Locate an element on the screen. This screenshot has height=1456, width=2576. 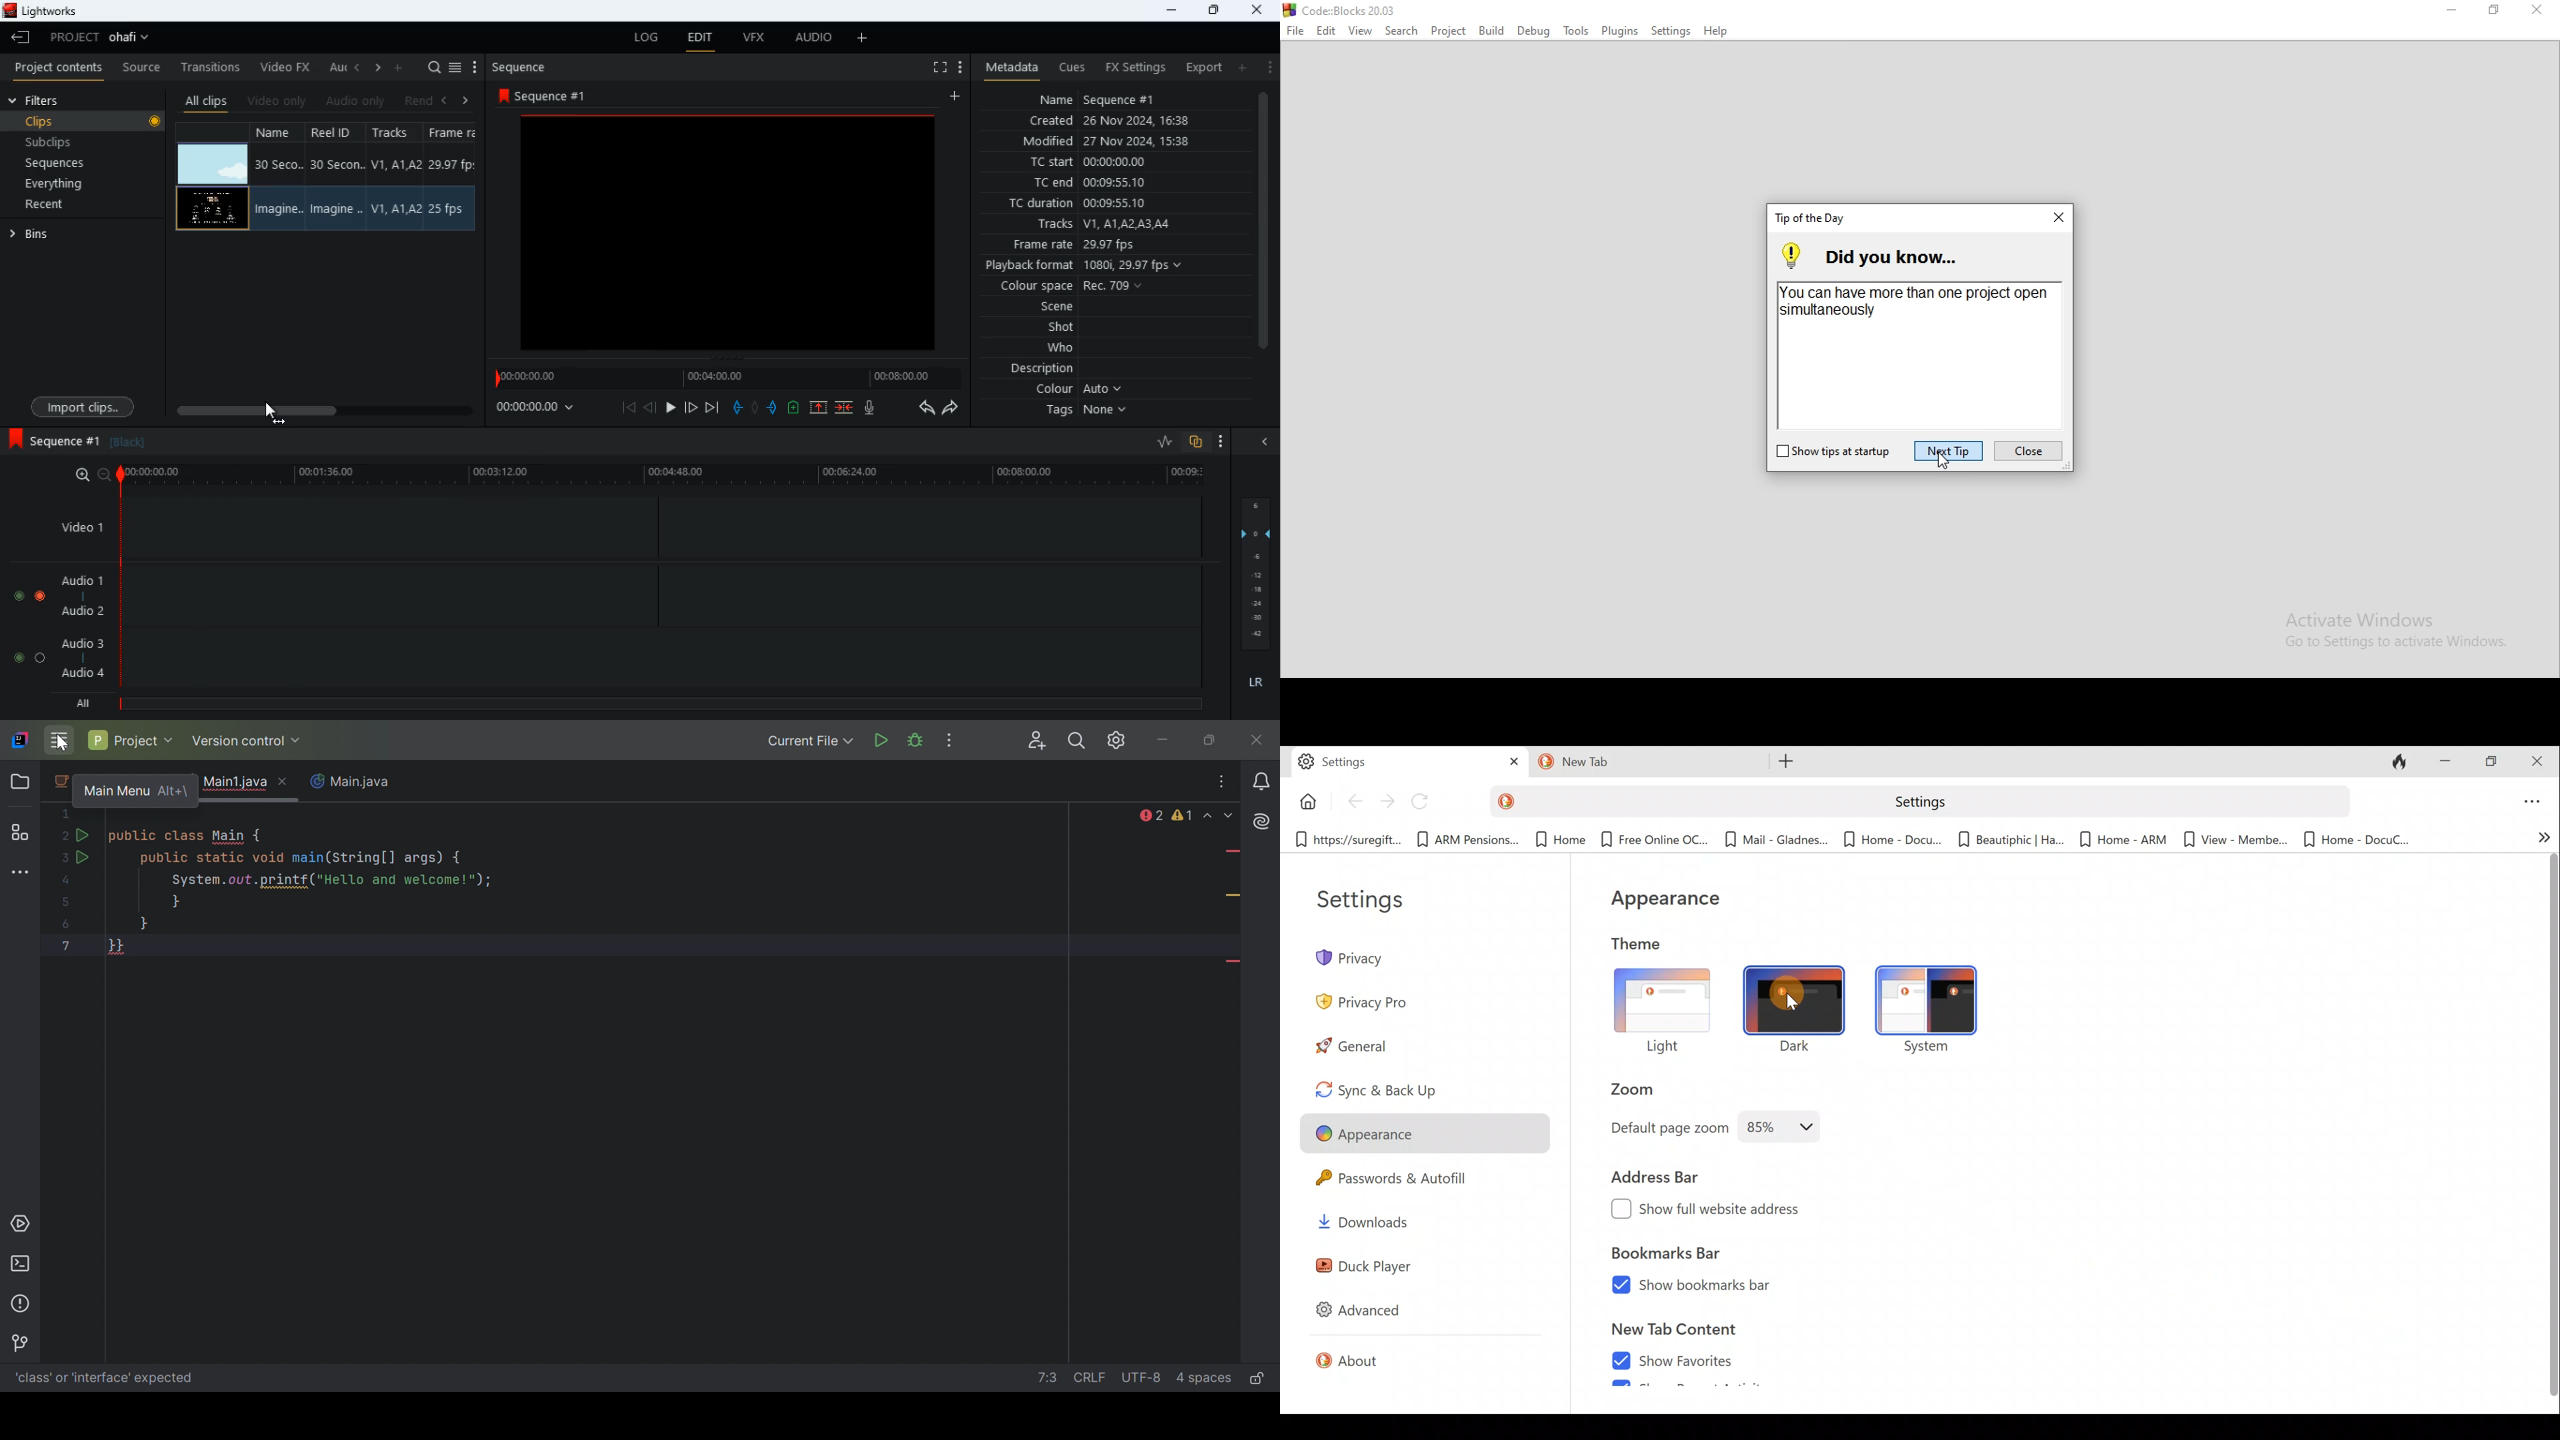
audio is located at coordinates (816, 37).